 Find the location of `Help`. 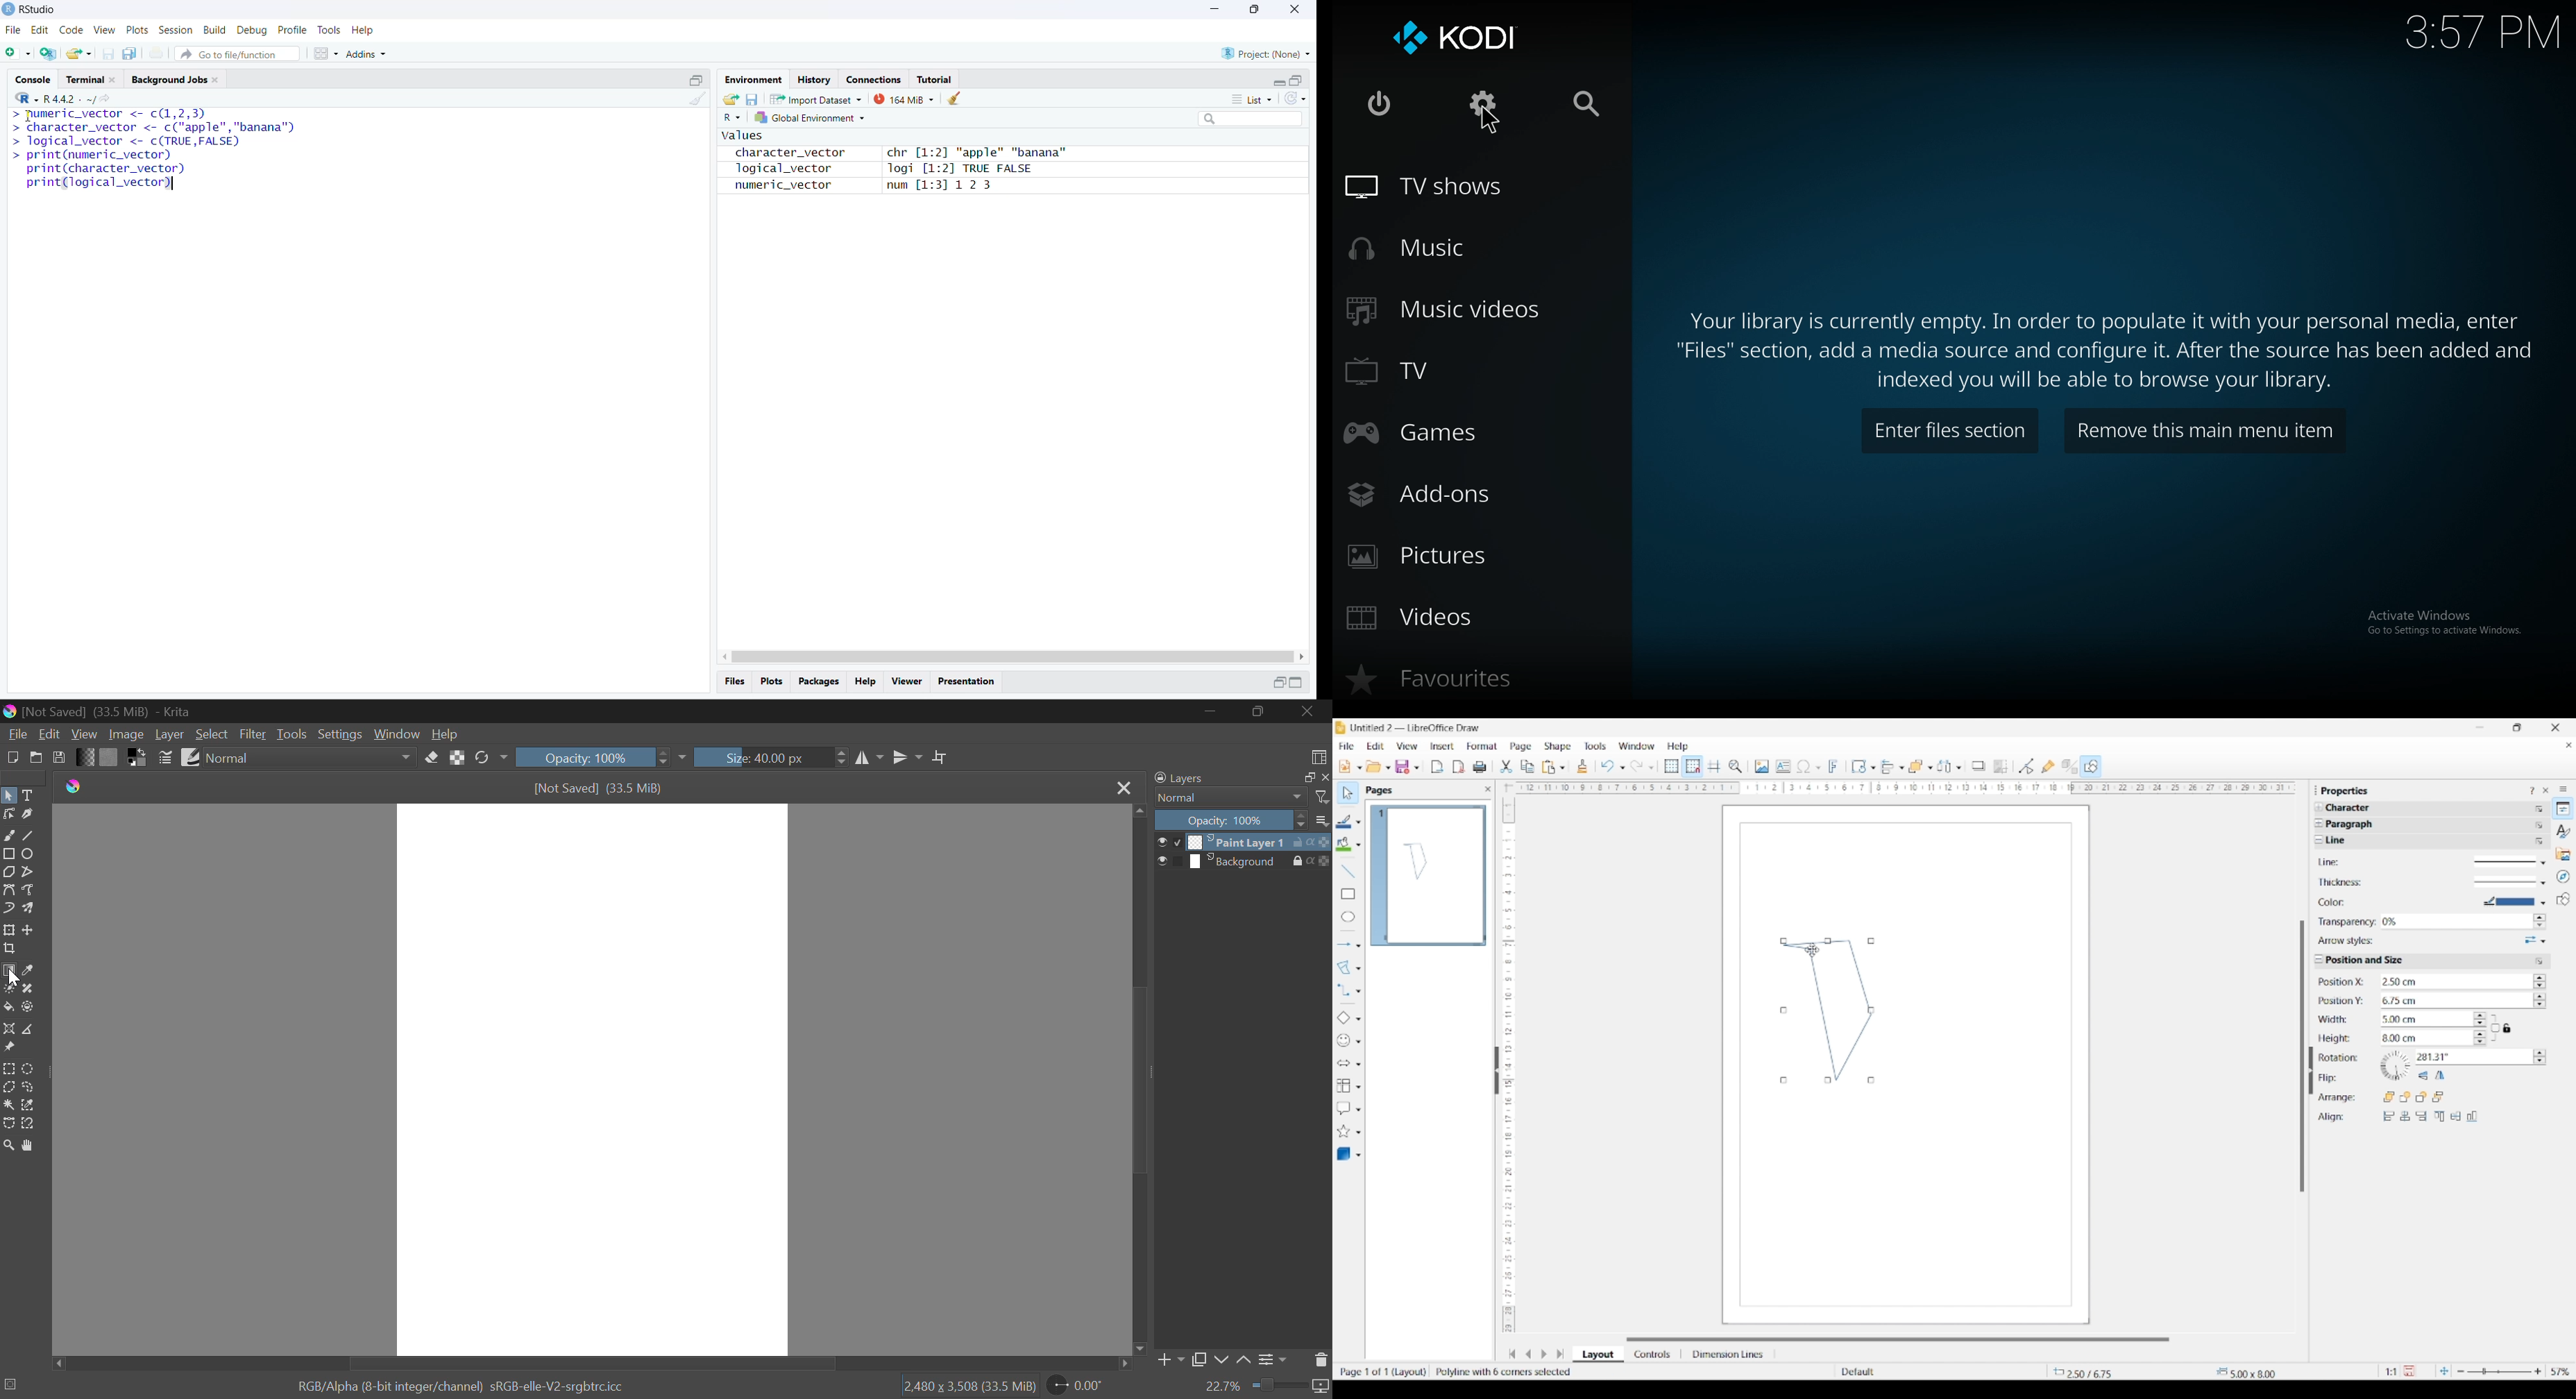

Help is located at coordinates (865, 682).